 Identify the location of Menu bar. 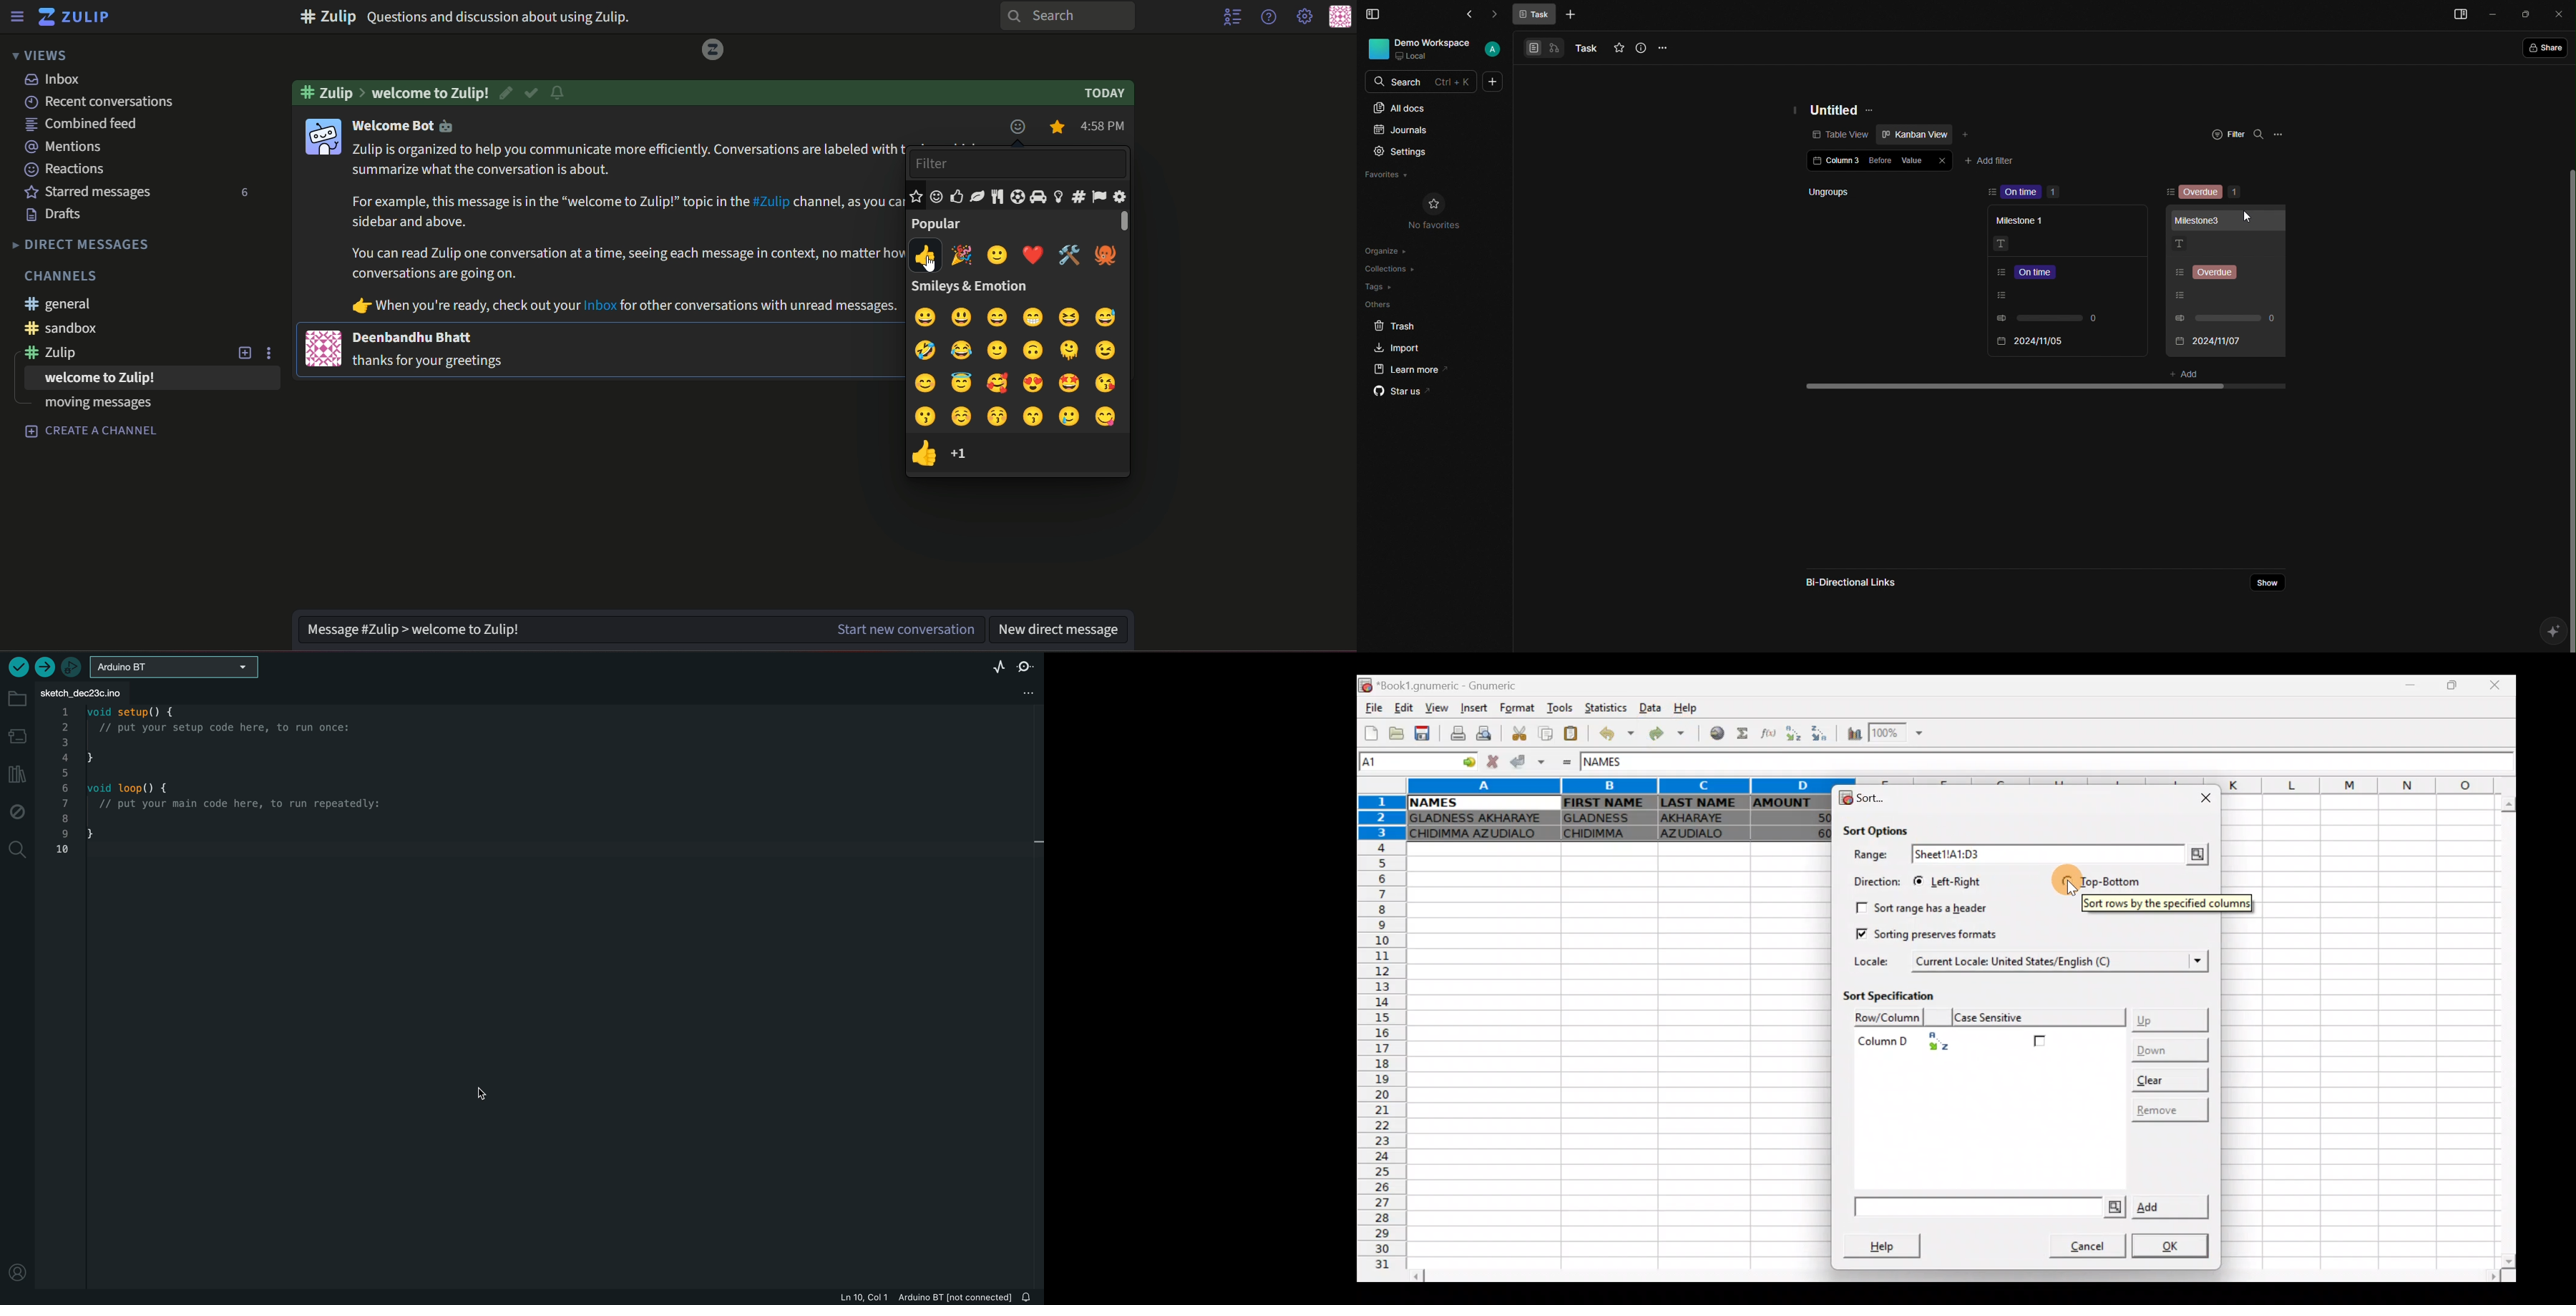
(2457, 16).